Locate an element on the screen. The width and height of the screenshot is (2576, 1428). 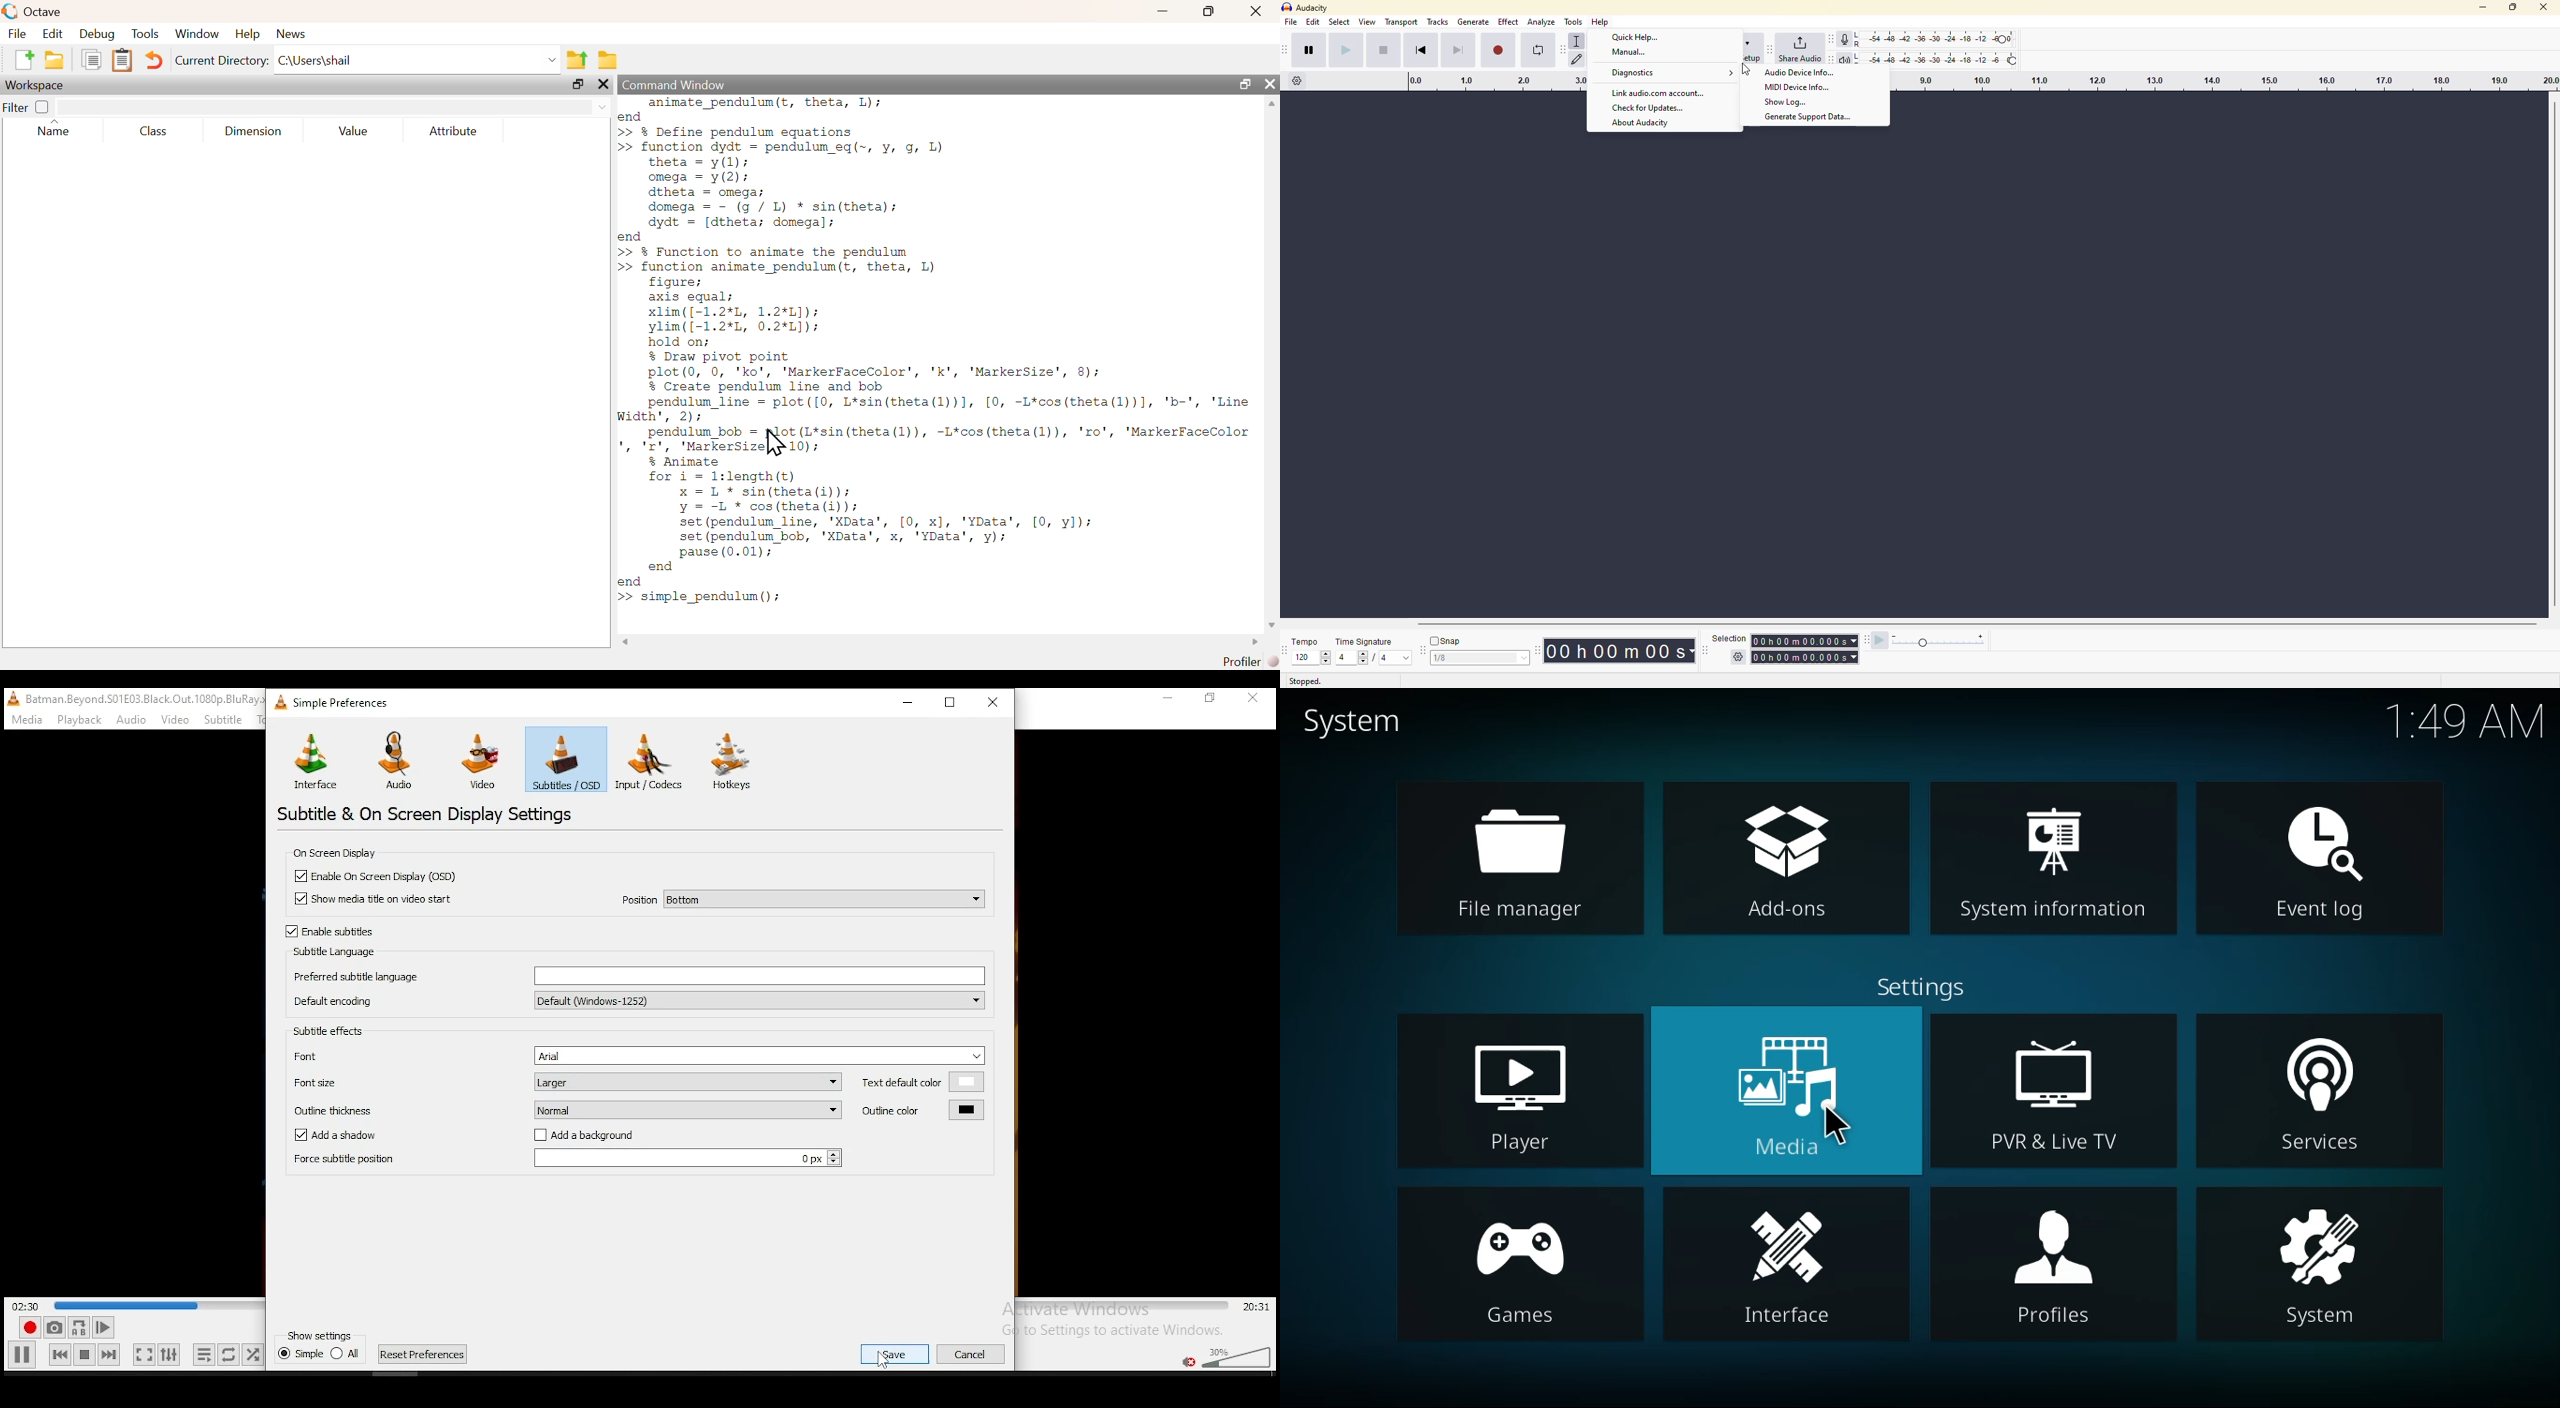
games is located at coordinates (1515, 1271).